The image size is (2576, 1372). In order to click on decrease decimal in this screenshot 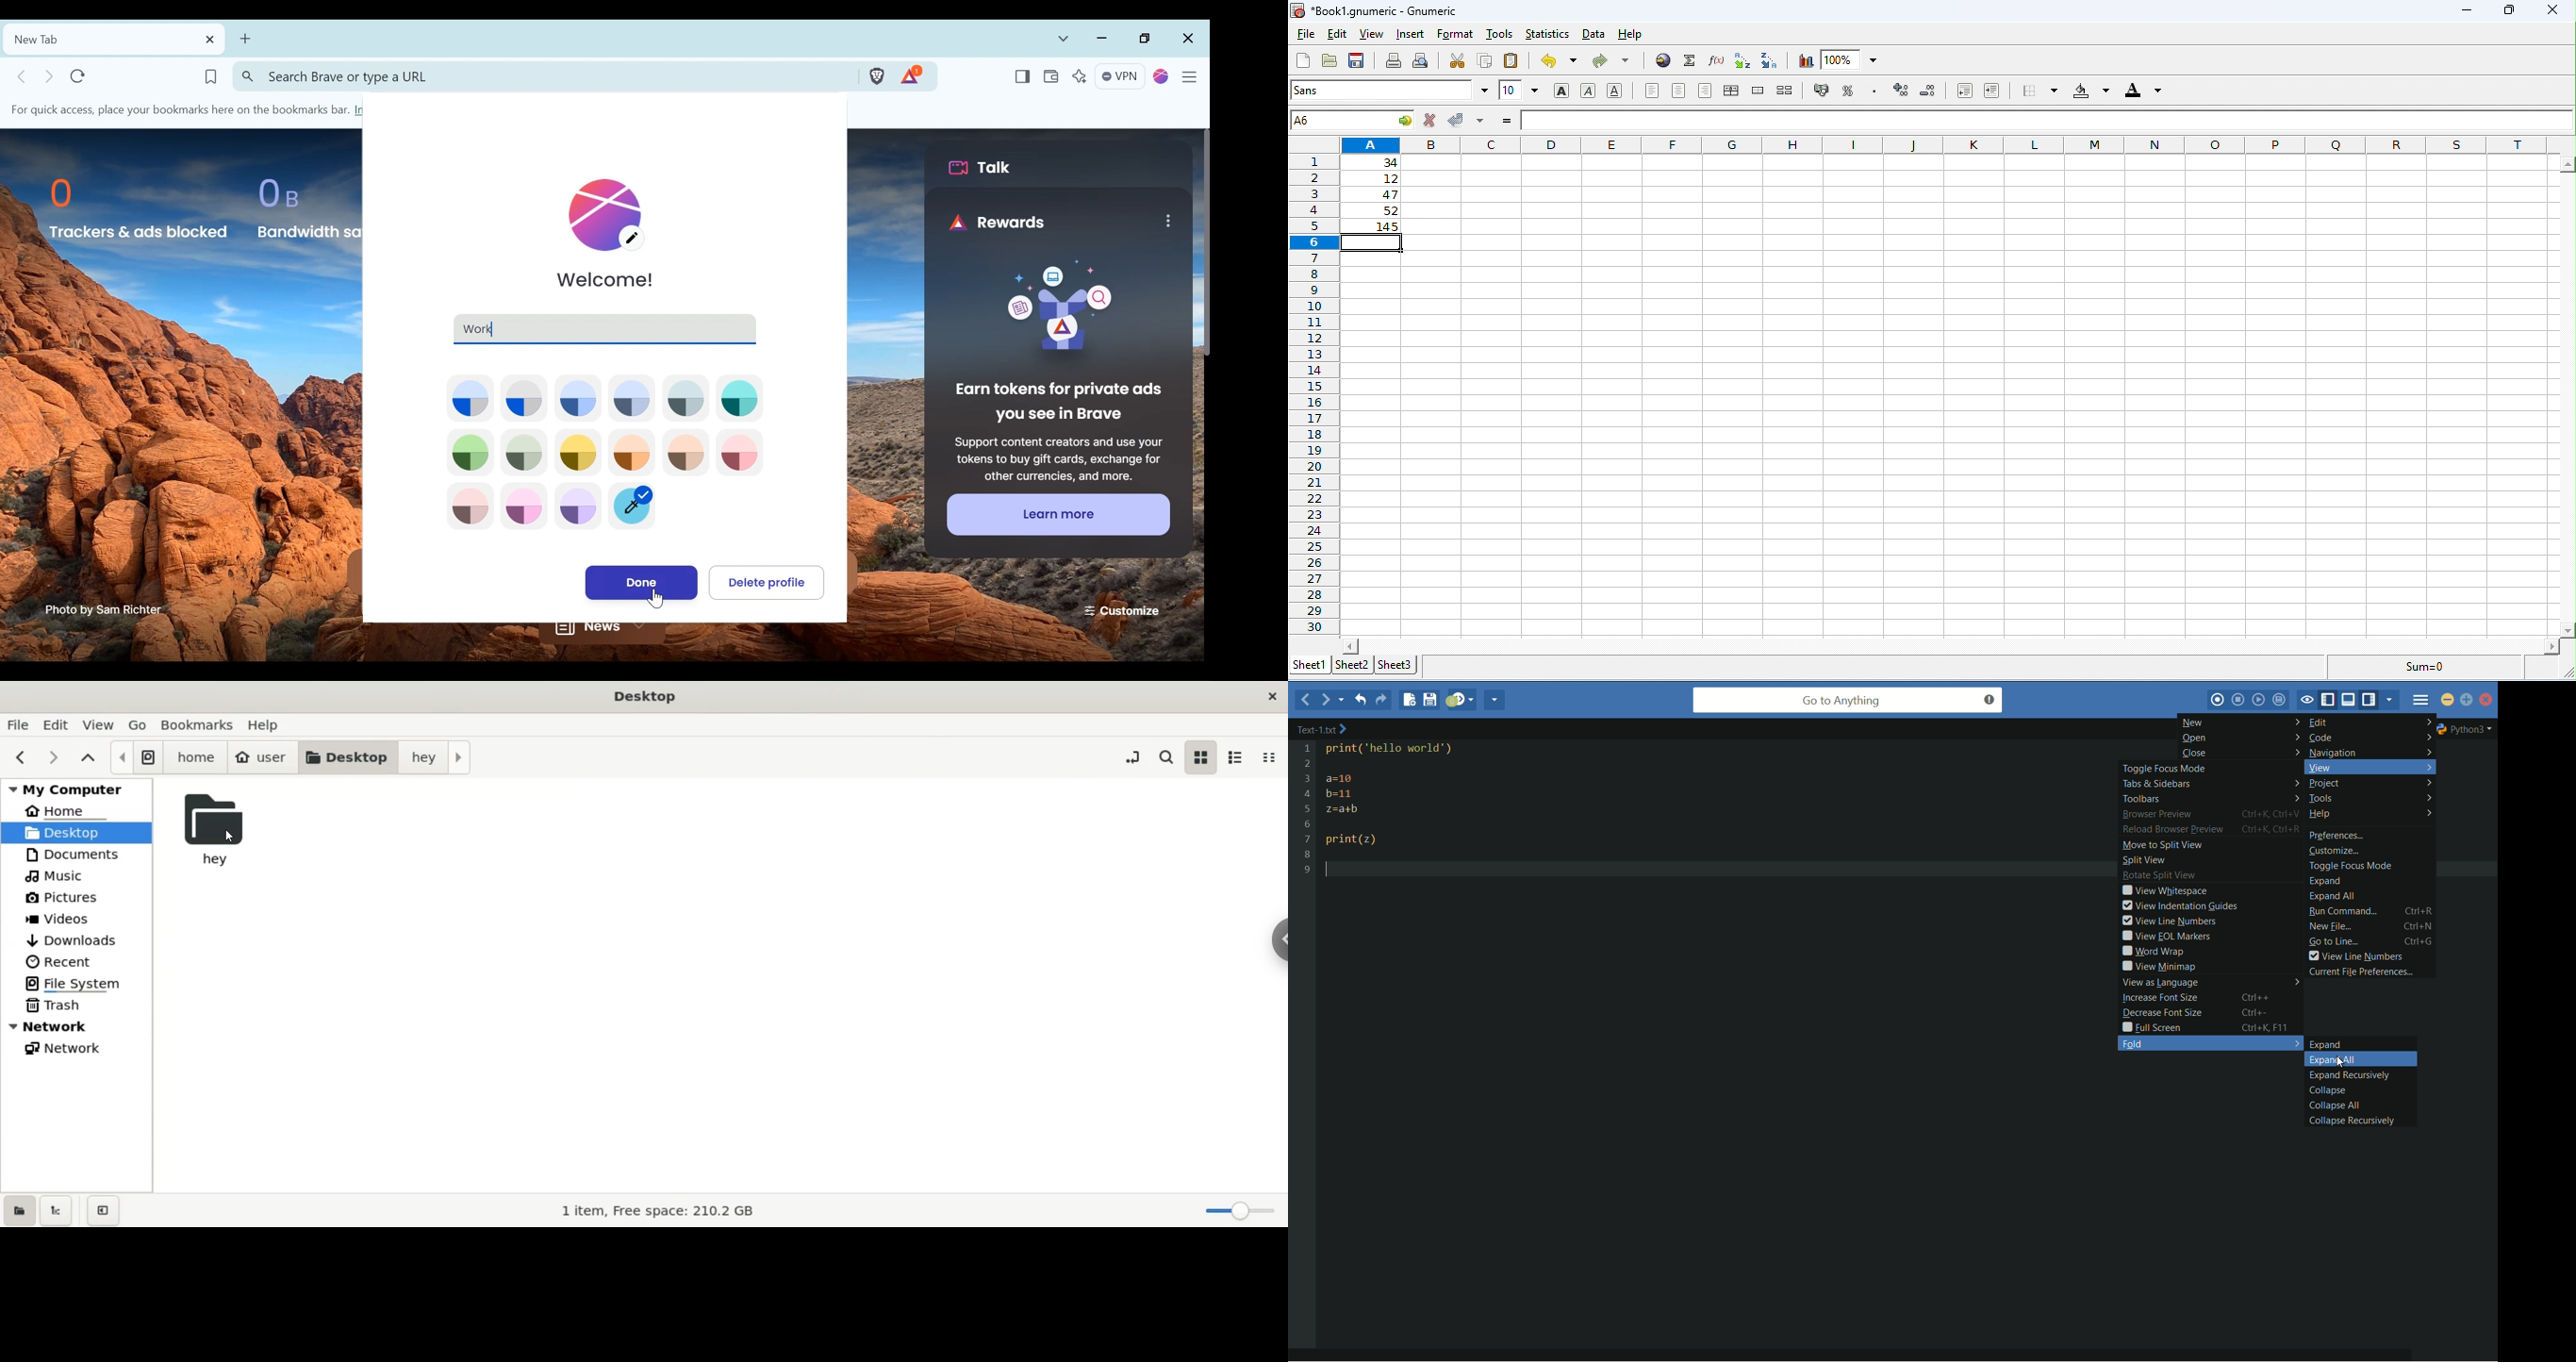, I will do `click(1929, 91)`.